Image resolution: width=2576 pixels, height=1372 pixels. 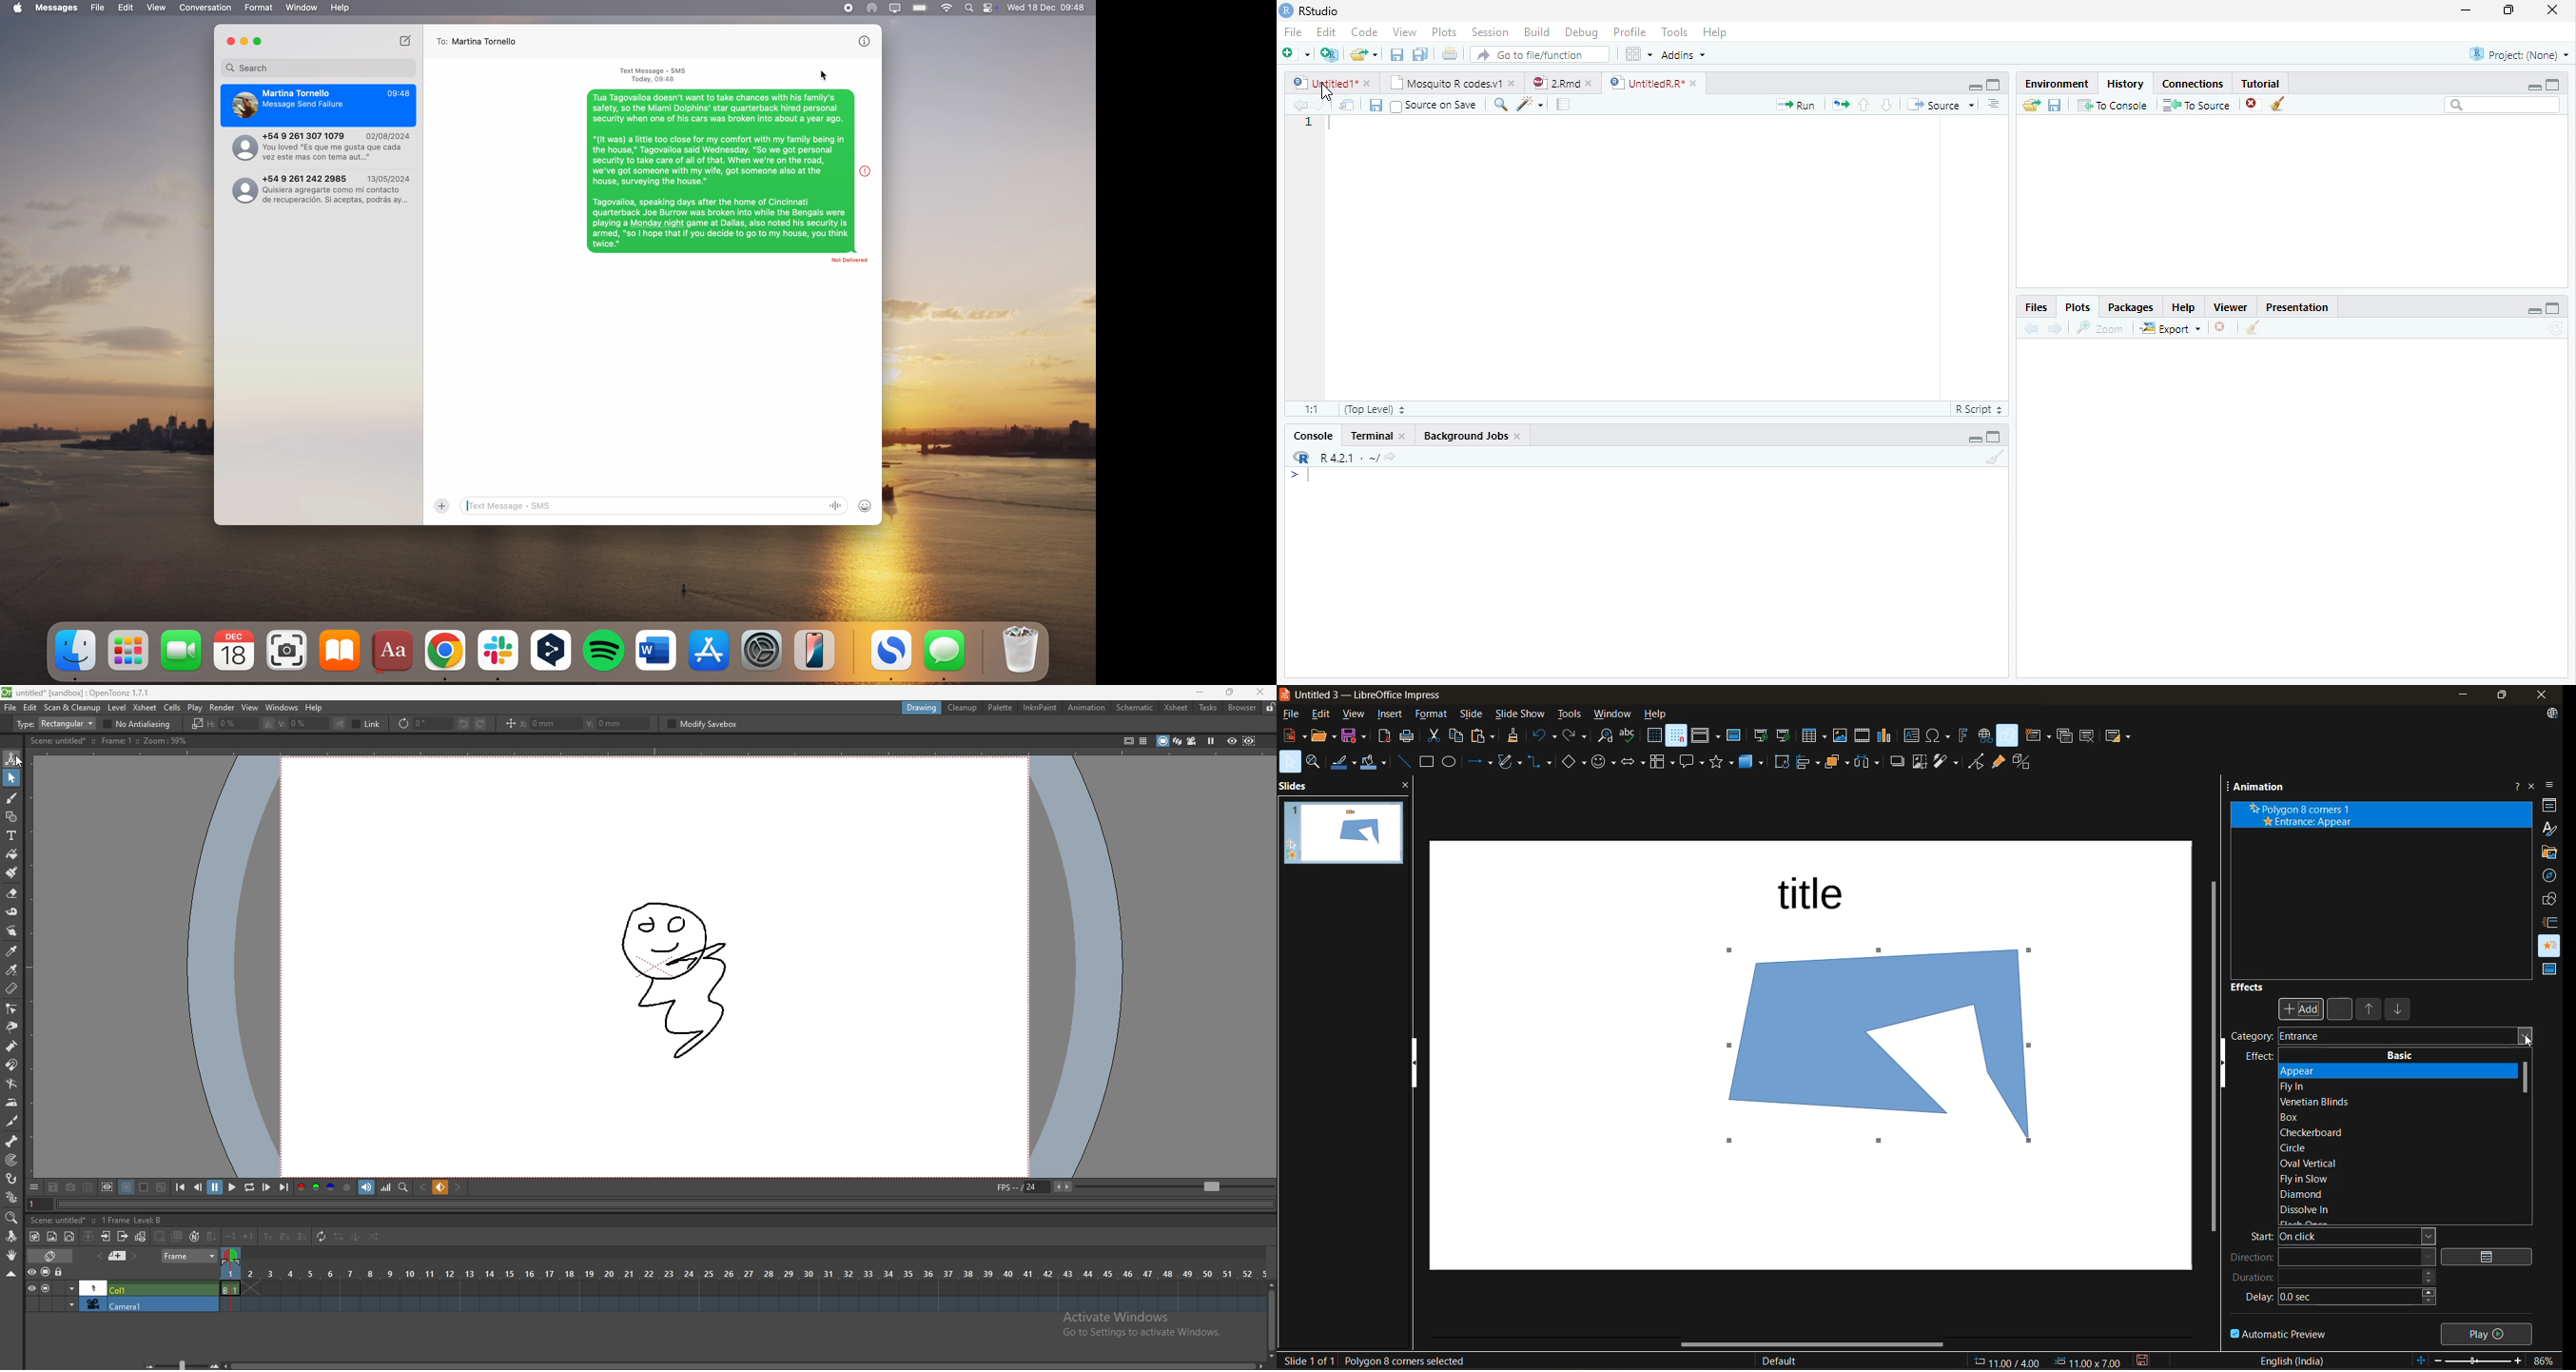 What do you see at coordinates (1864, 736) in the screenshot?
I see `insert audio or video` at bounding box center [1864, 736].